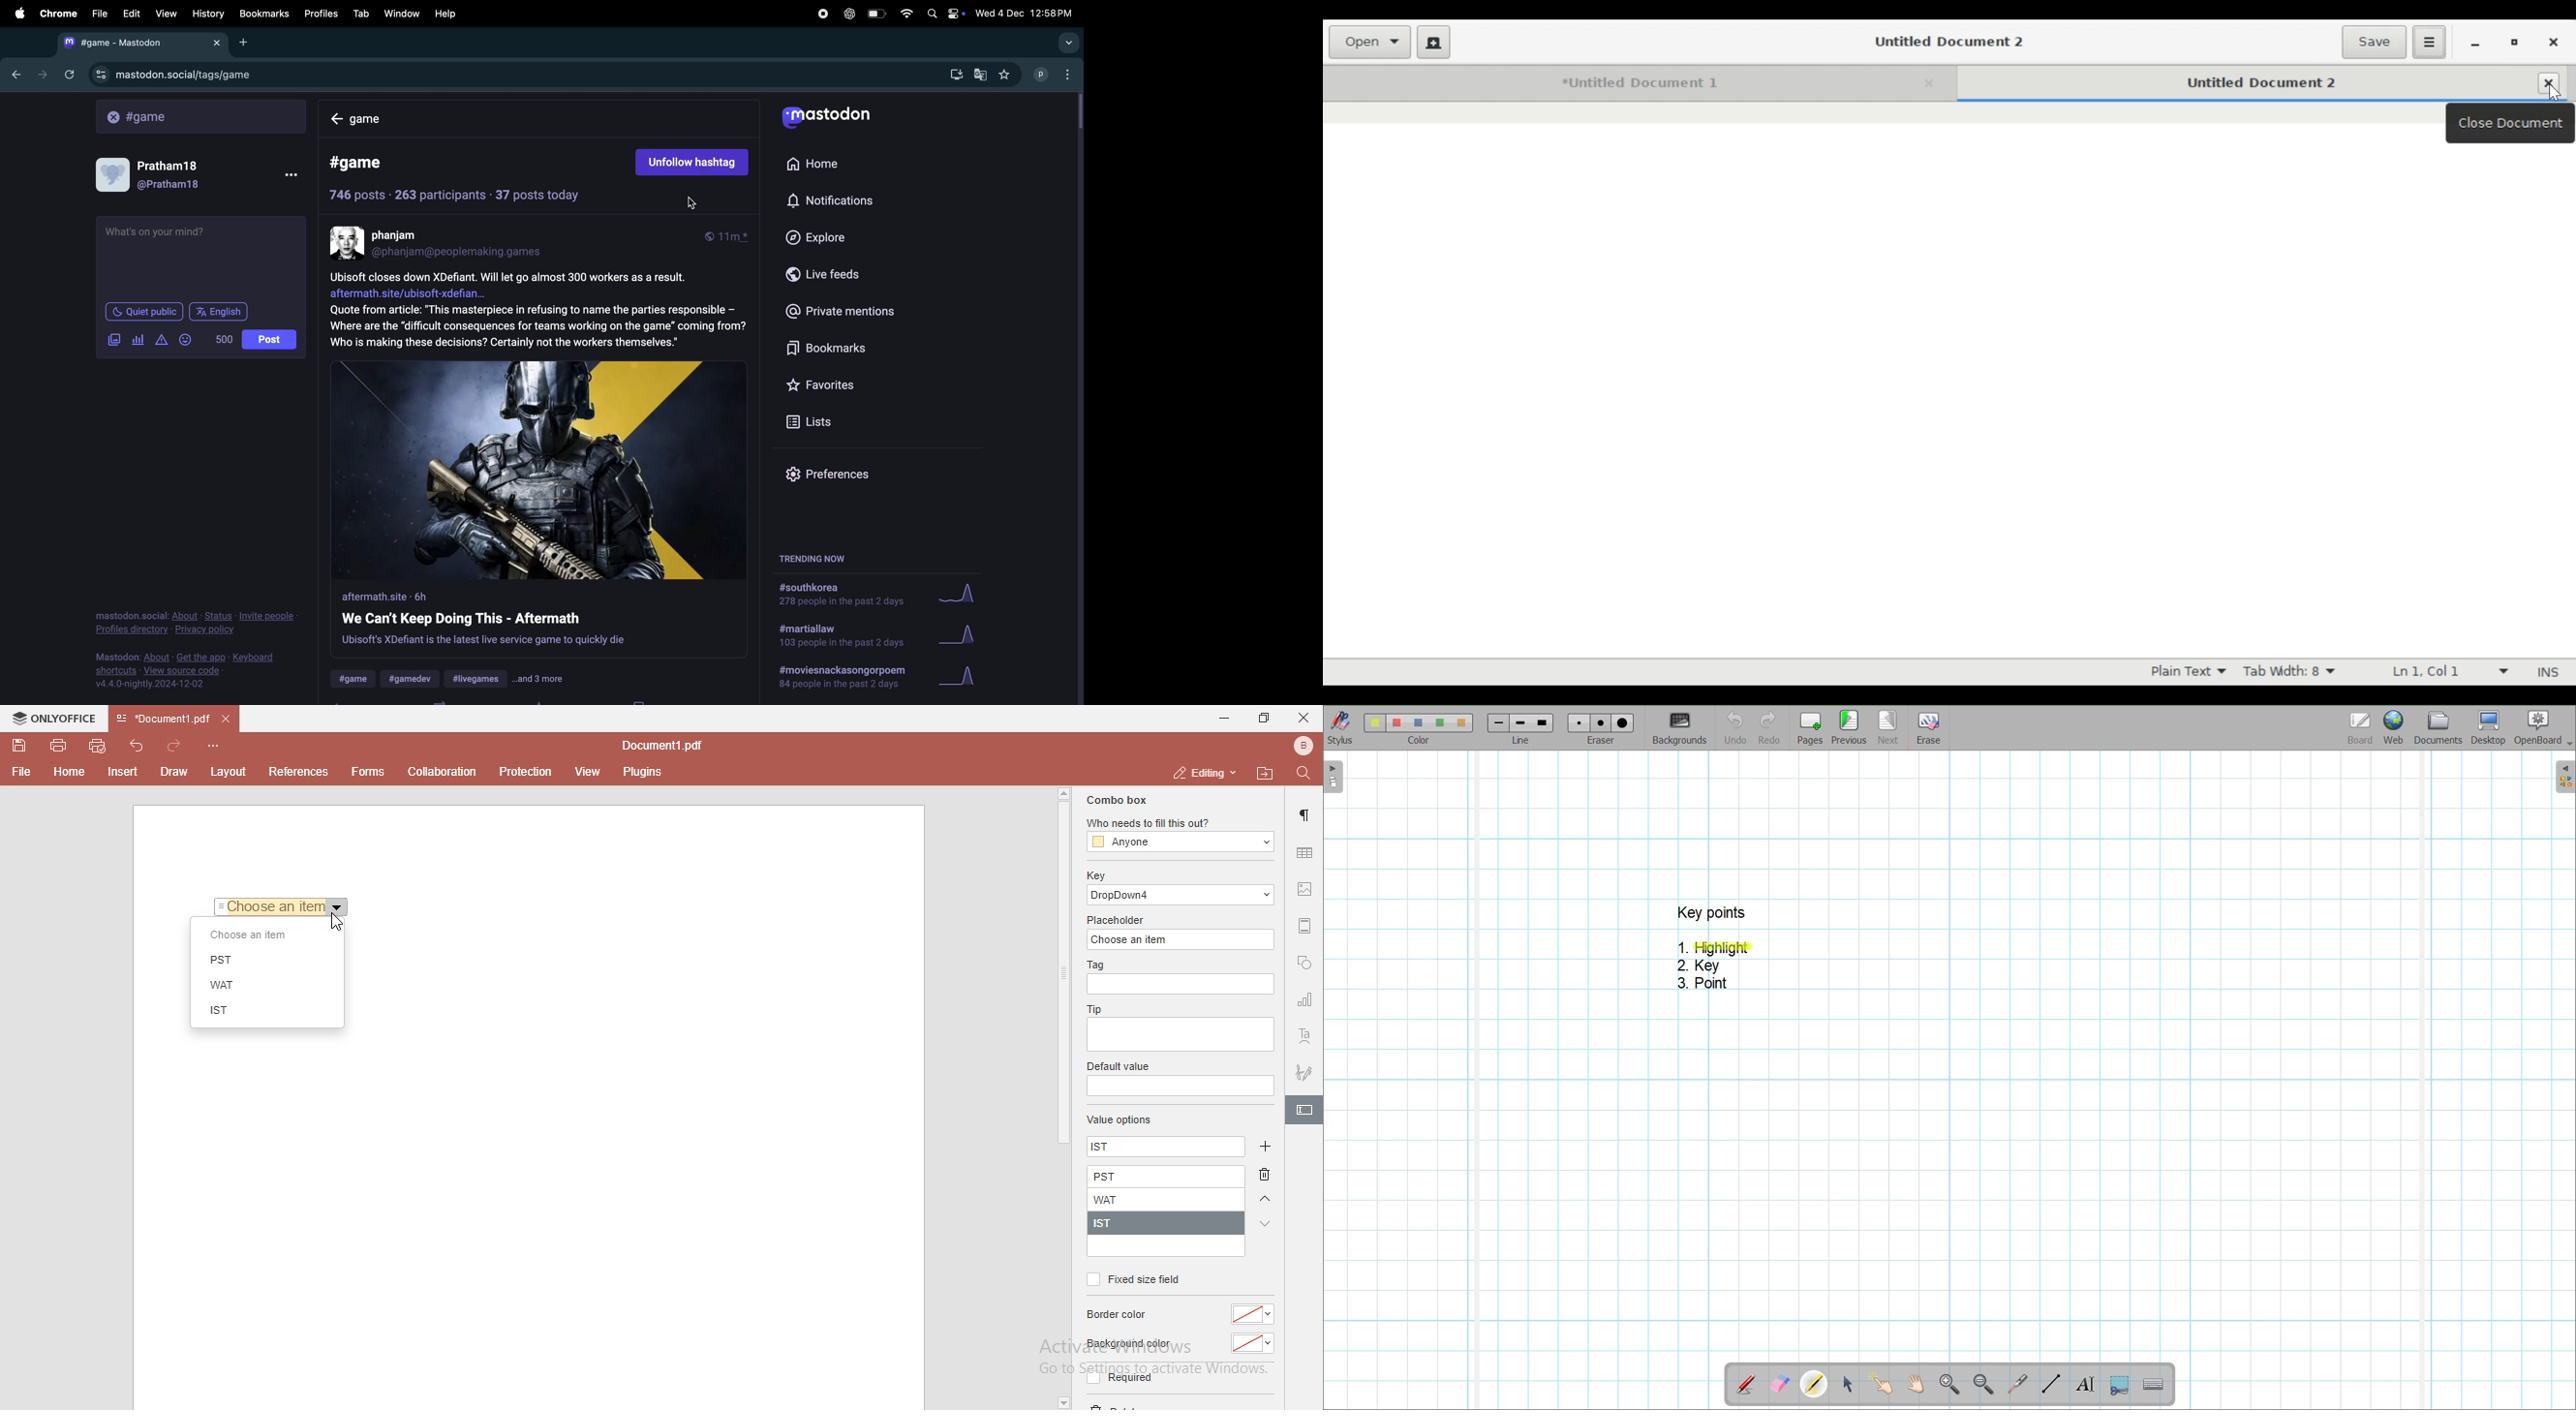 This screenshot has height=1428, width=2576. I want to click on Application Menu, so click(2429, 43).